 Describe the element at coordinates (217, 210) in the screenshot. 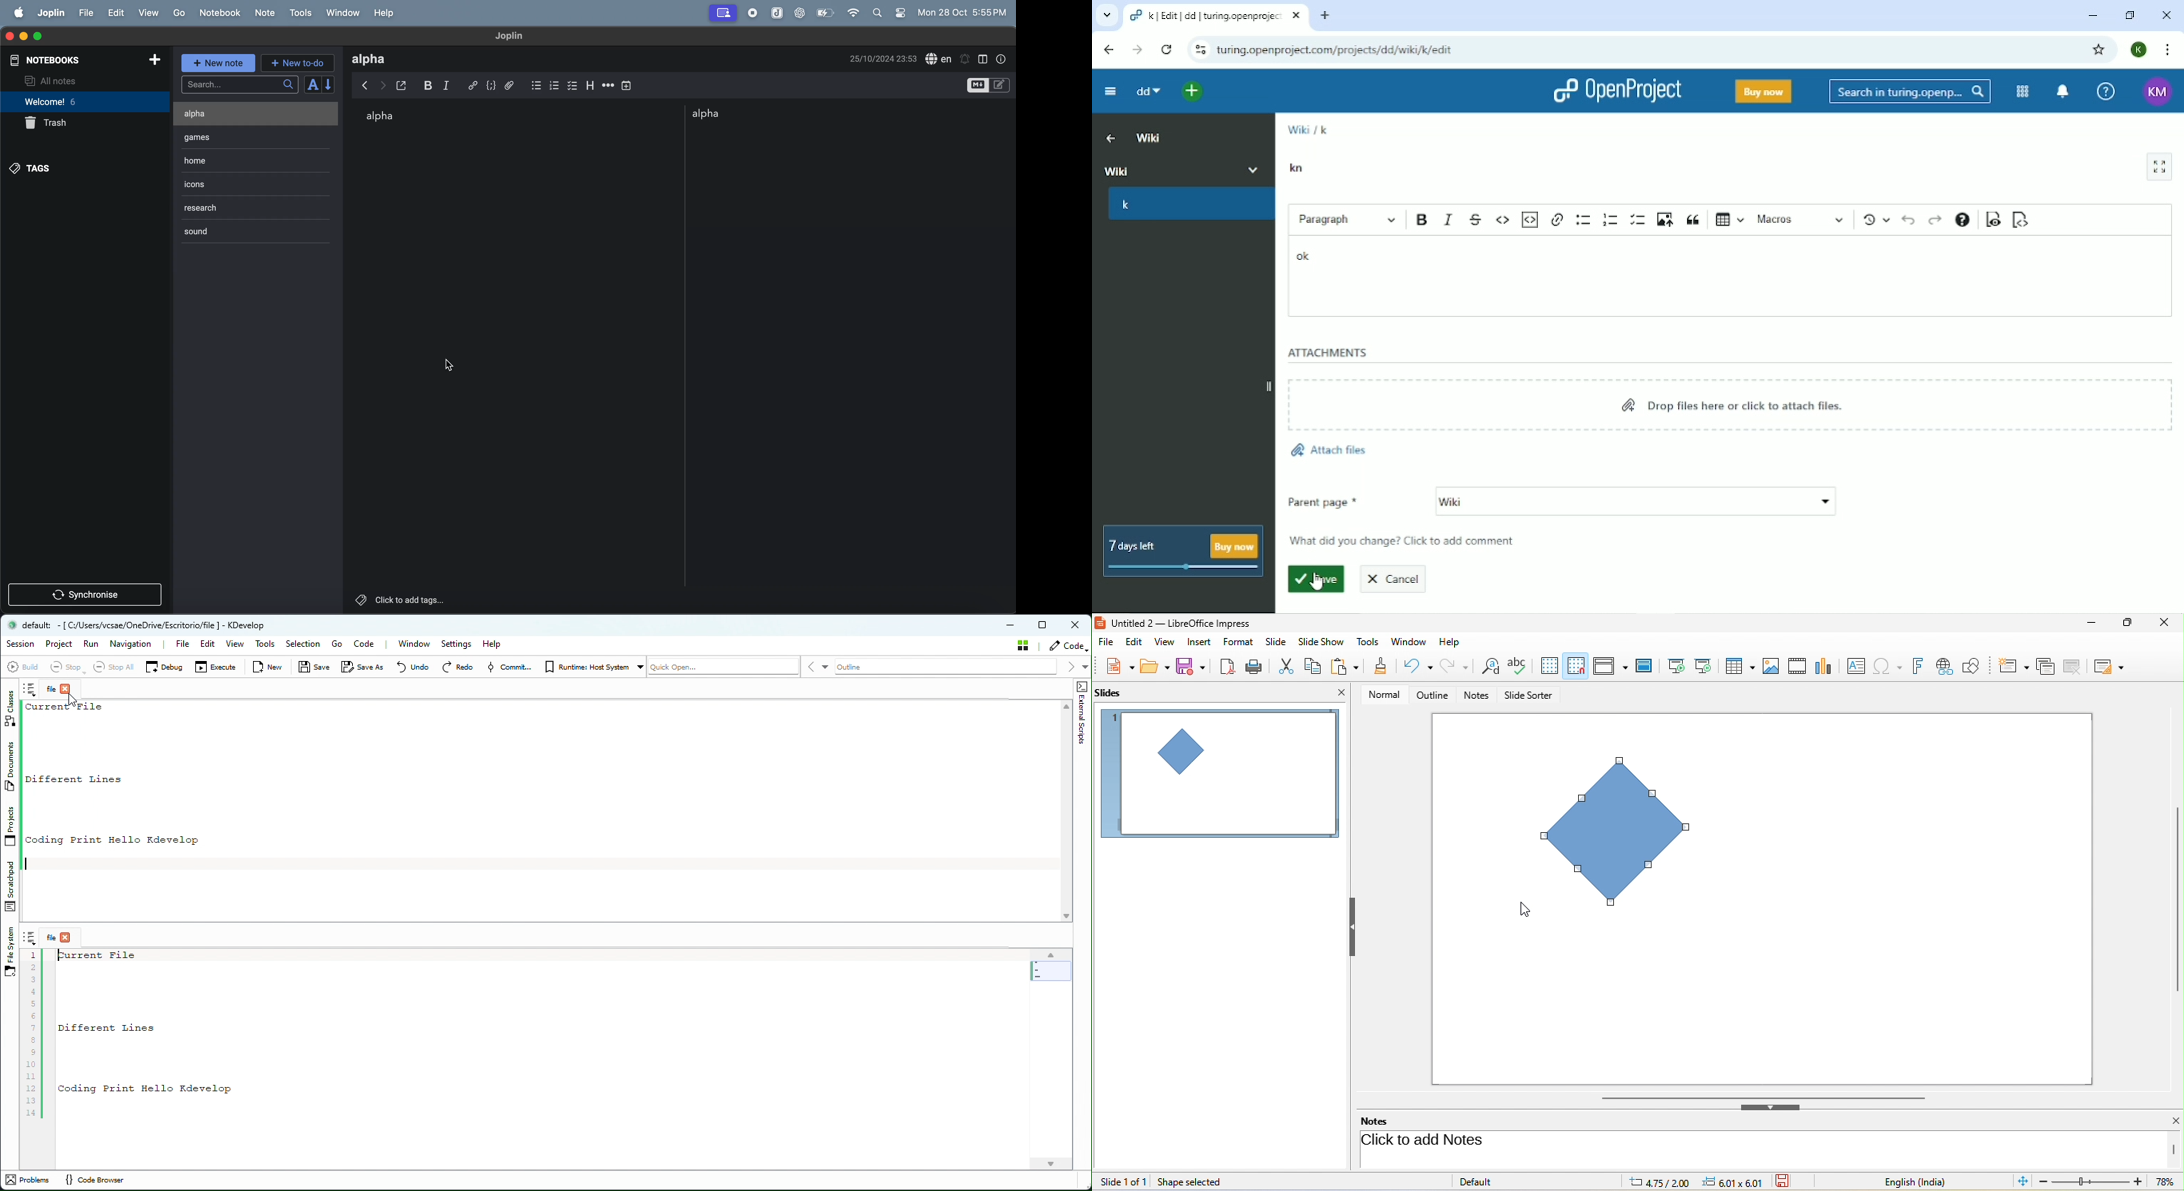

I see `note research` at that location.